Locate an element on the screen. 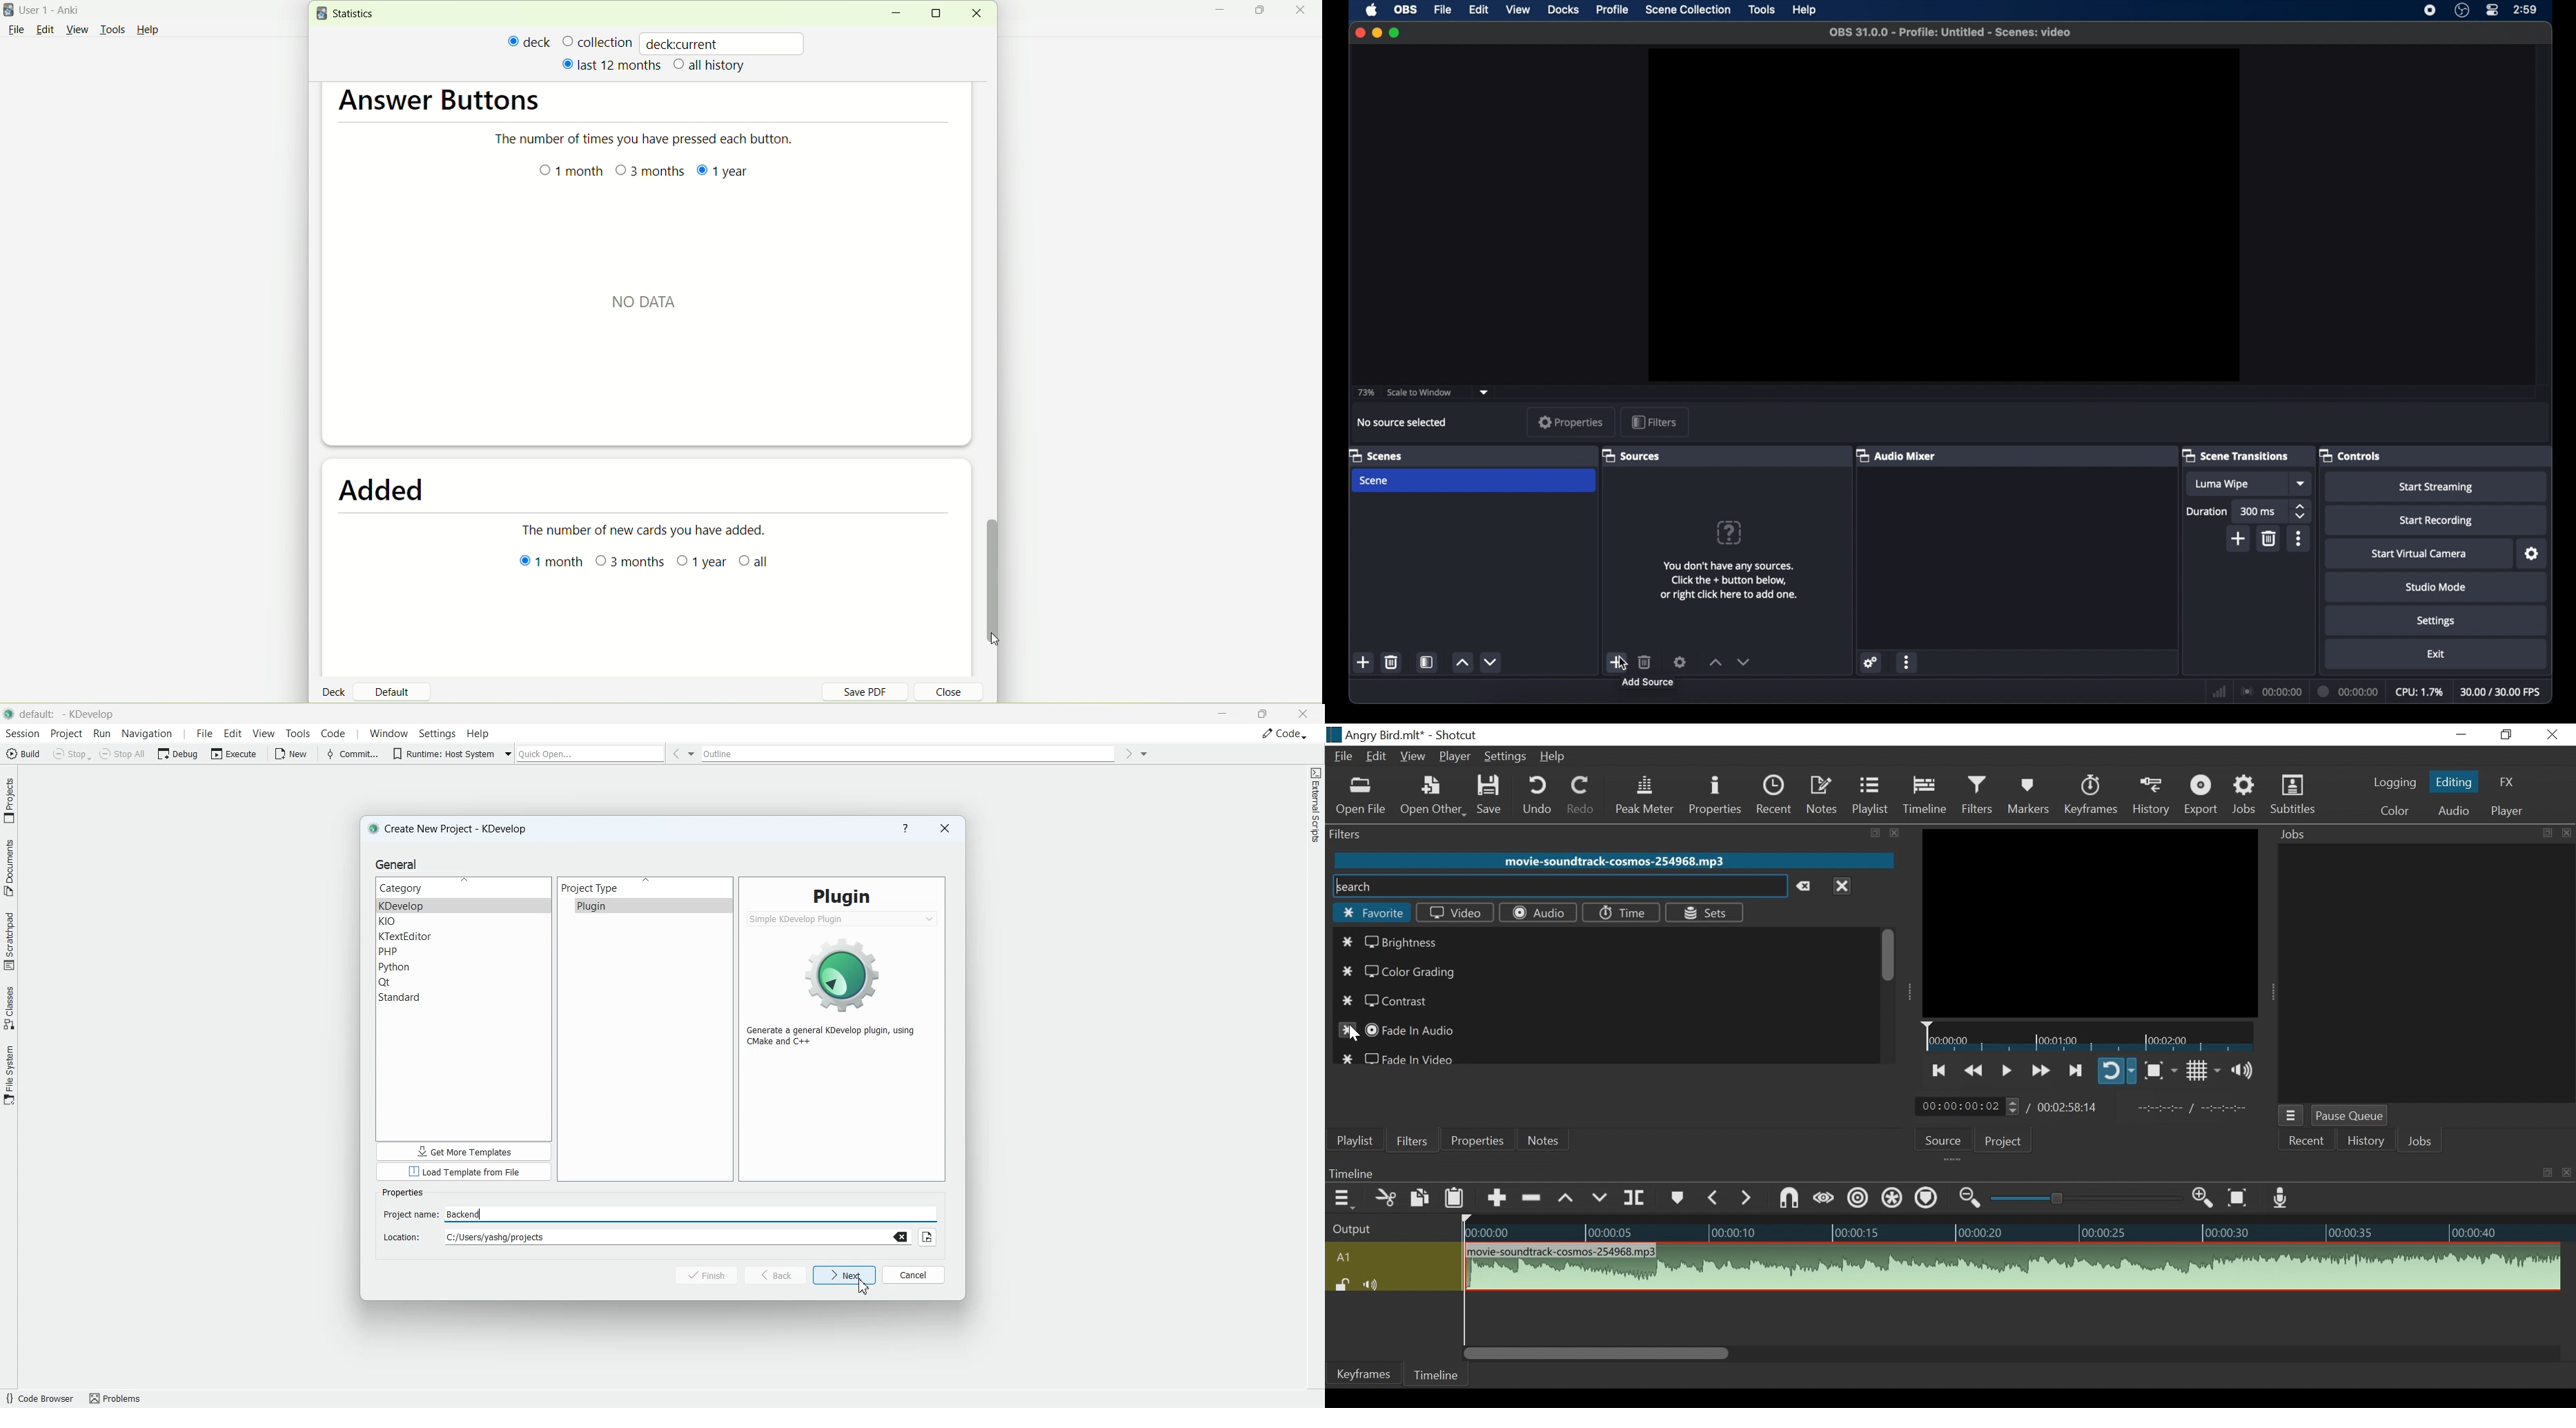  increment is located at coordinates (1715, 663).